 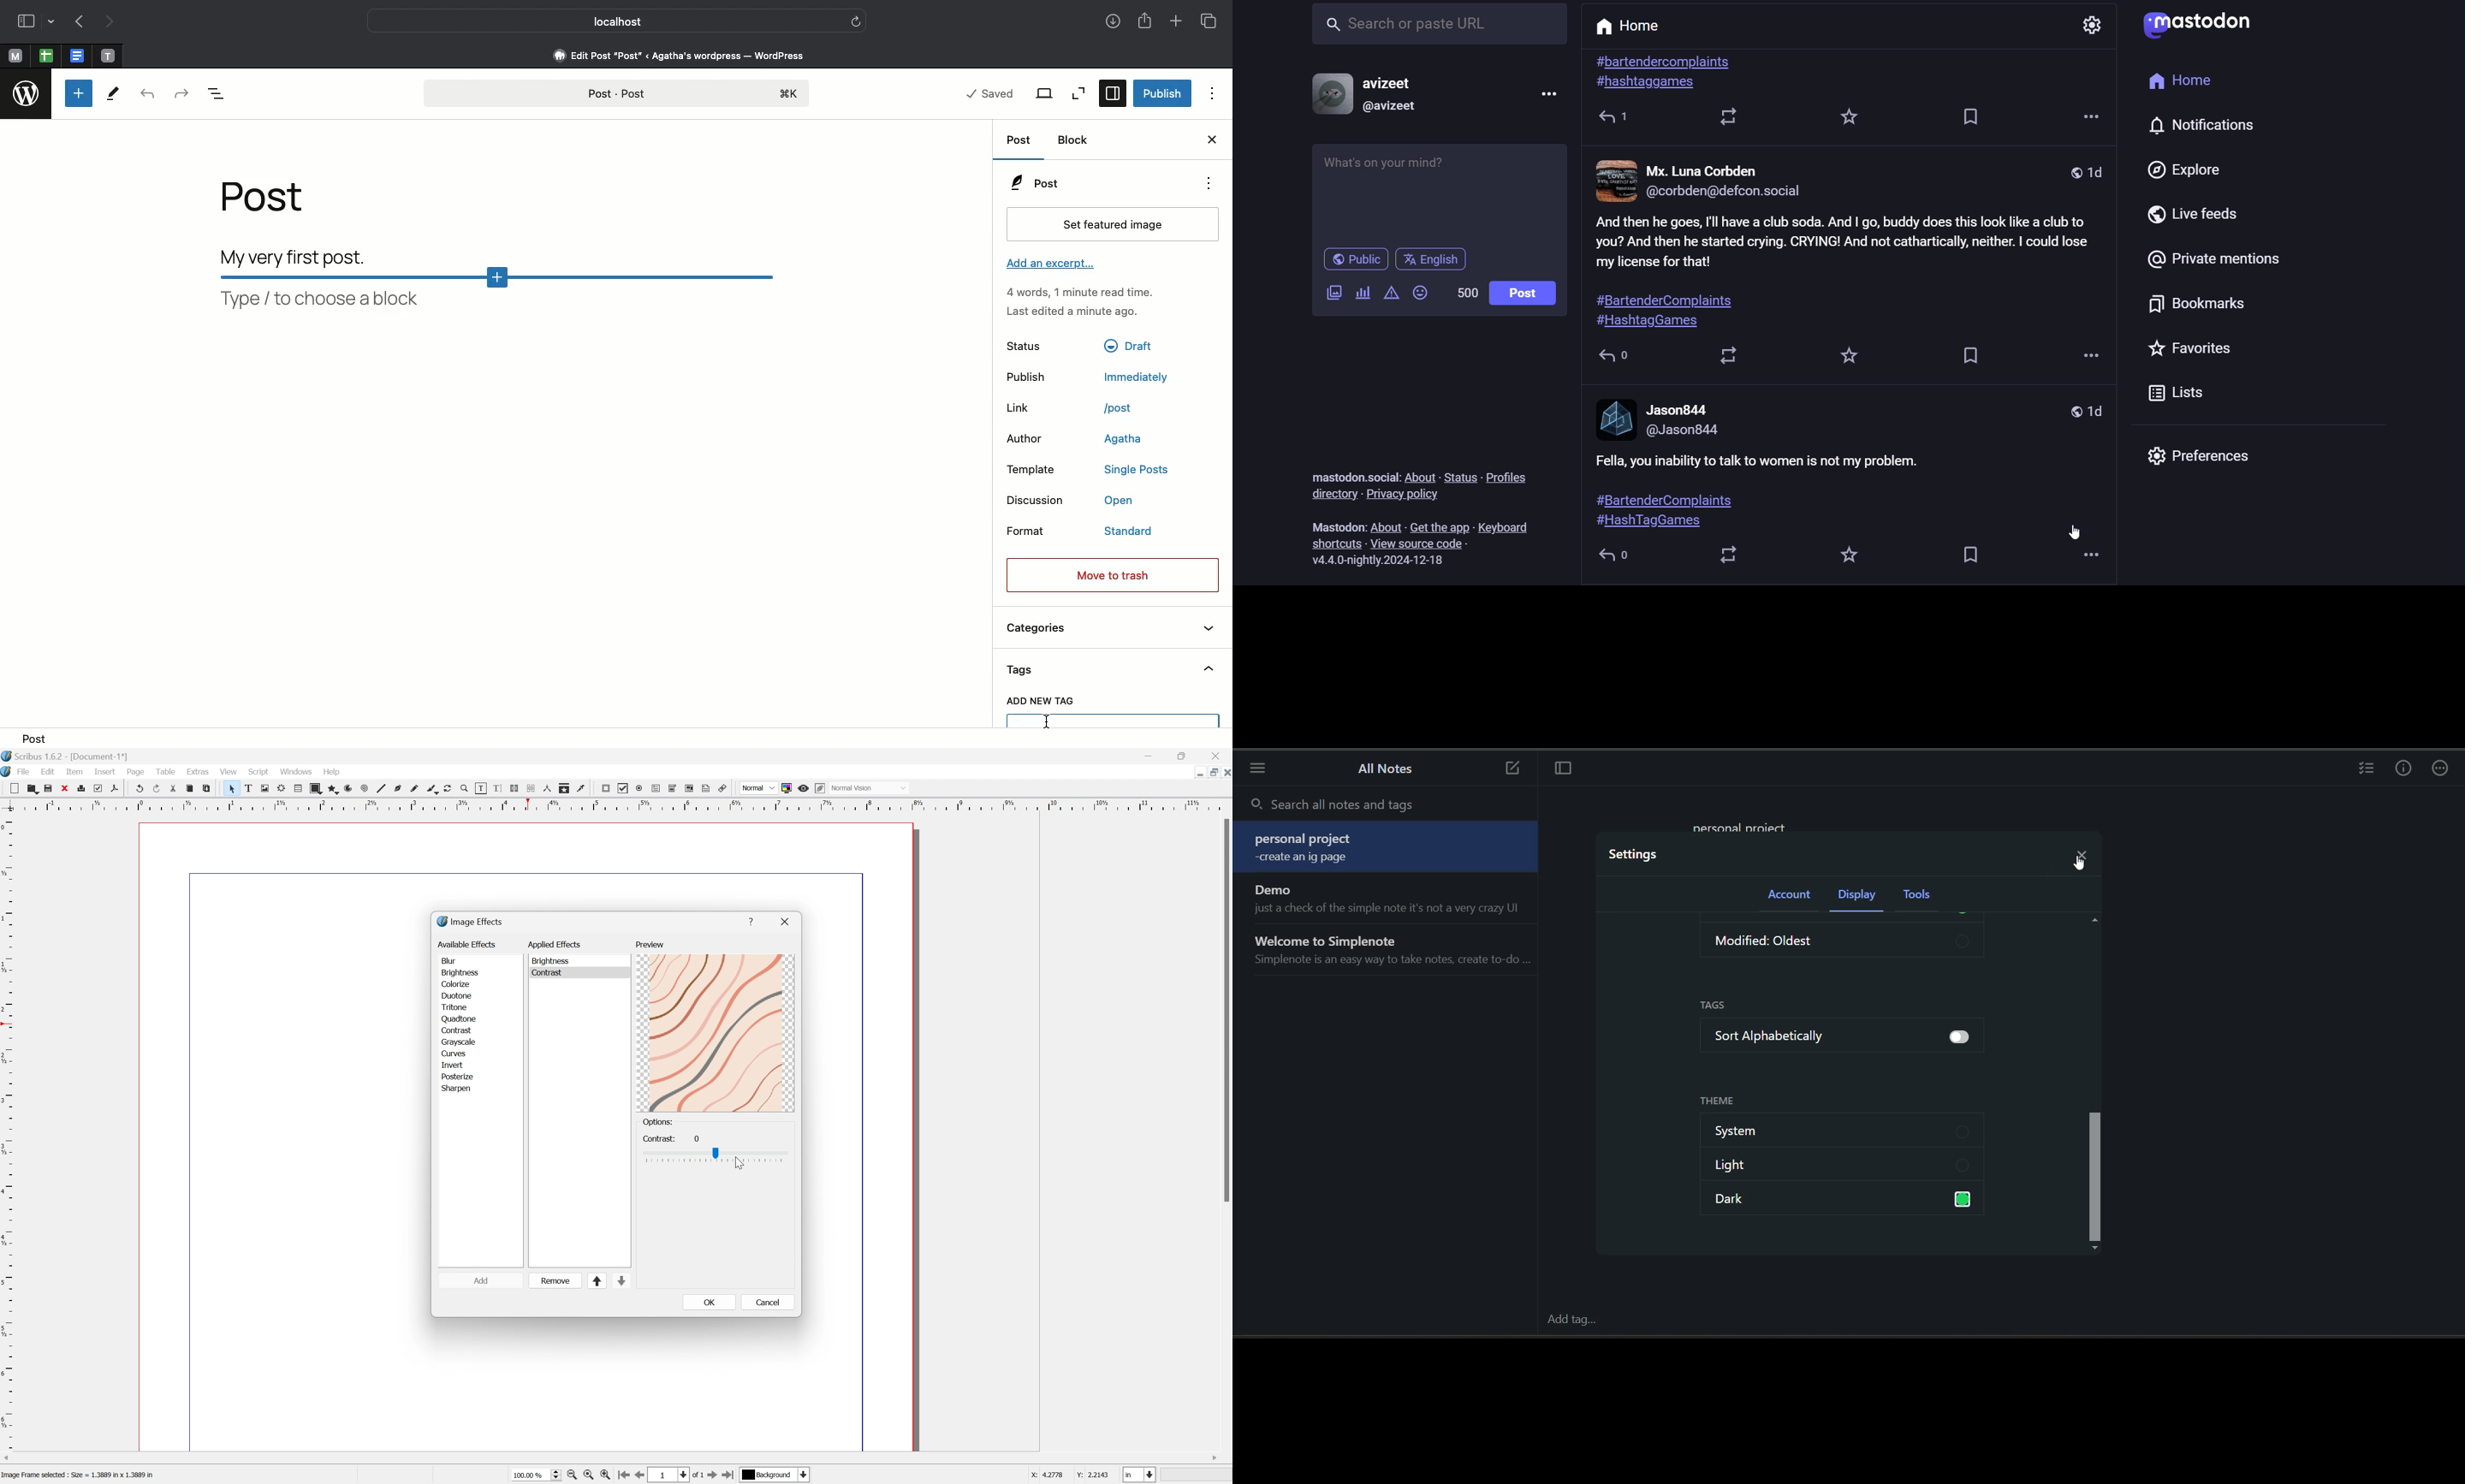 I want to click on Add new tag, so click(x=1039, y=702).